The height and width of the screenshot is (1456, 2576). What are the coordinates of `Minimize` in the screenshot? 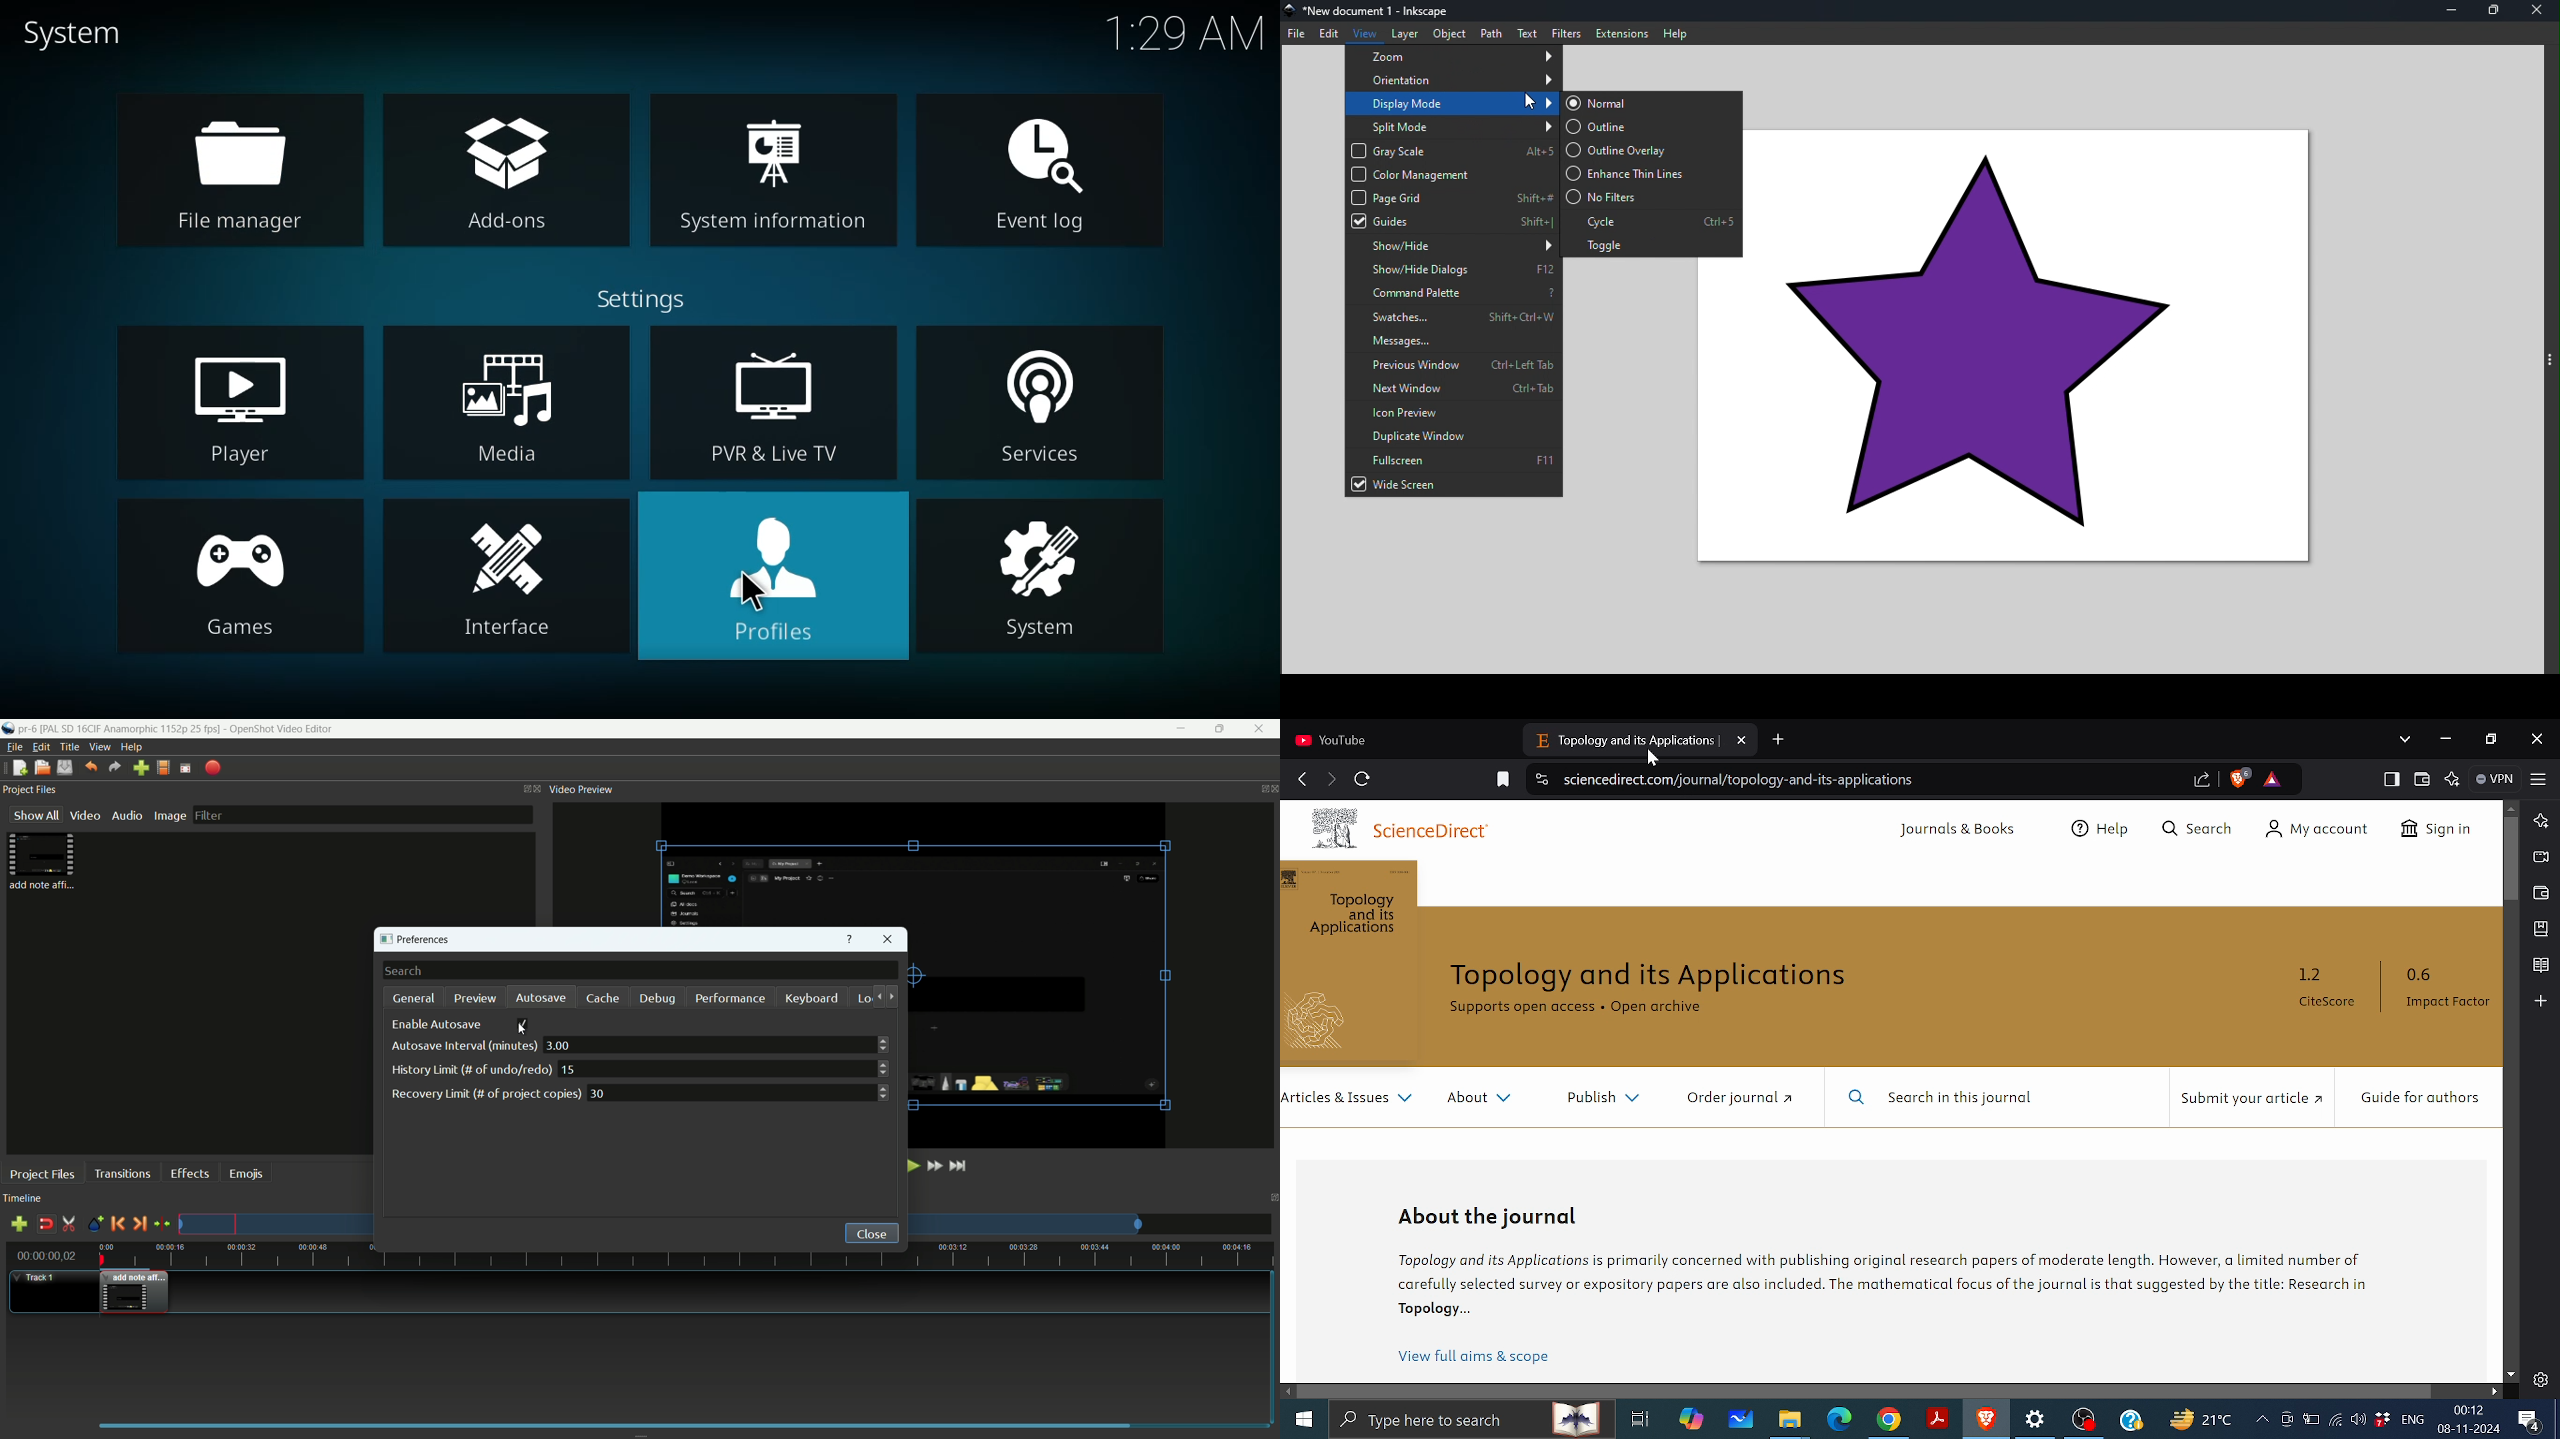 It's located at (2457, 12).